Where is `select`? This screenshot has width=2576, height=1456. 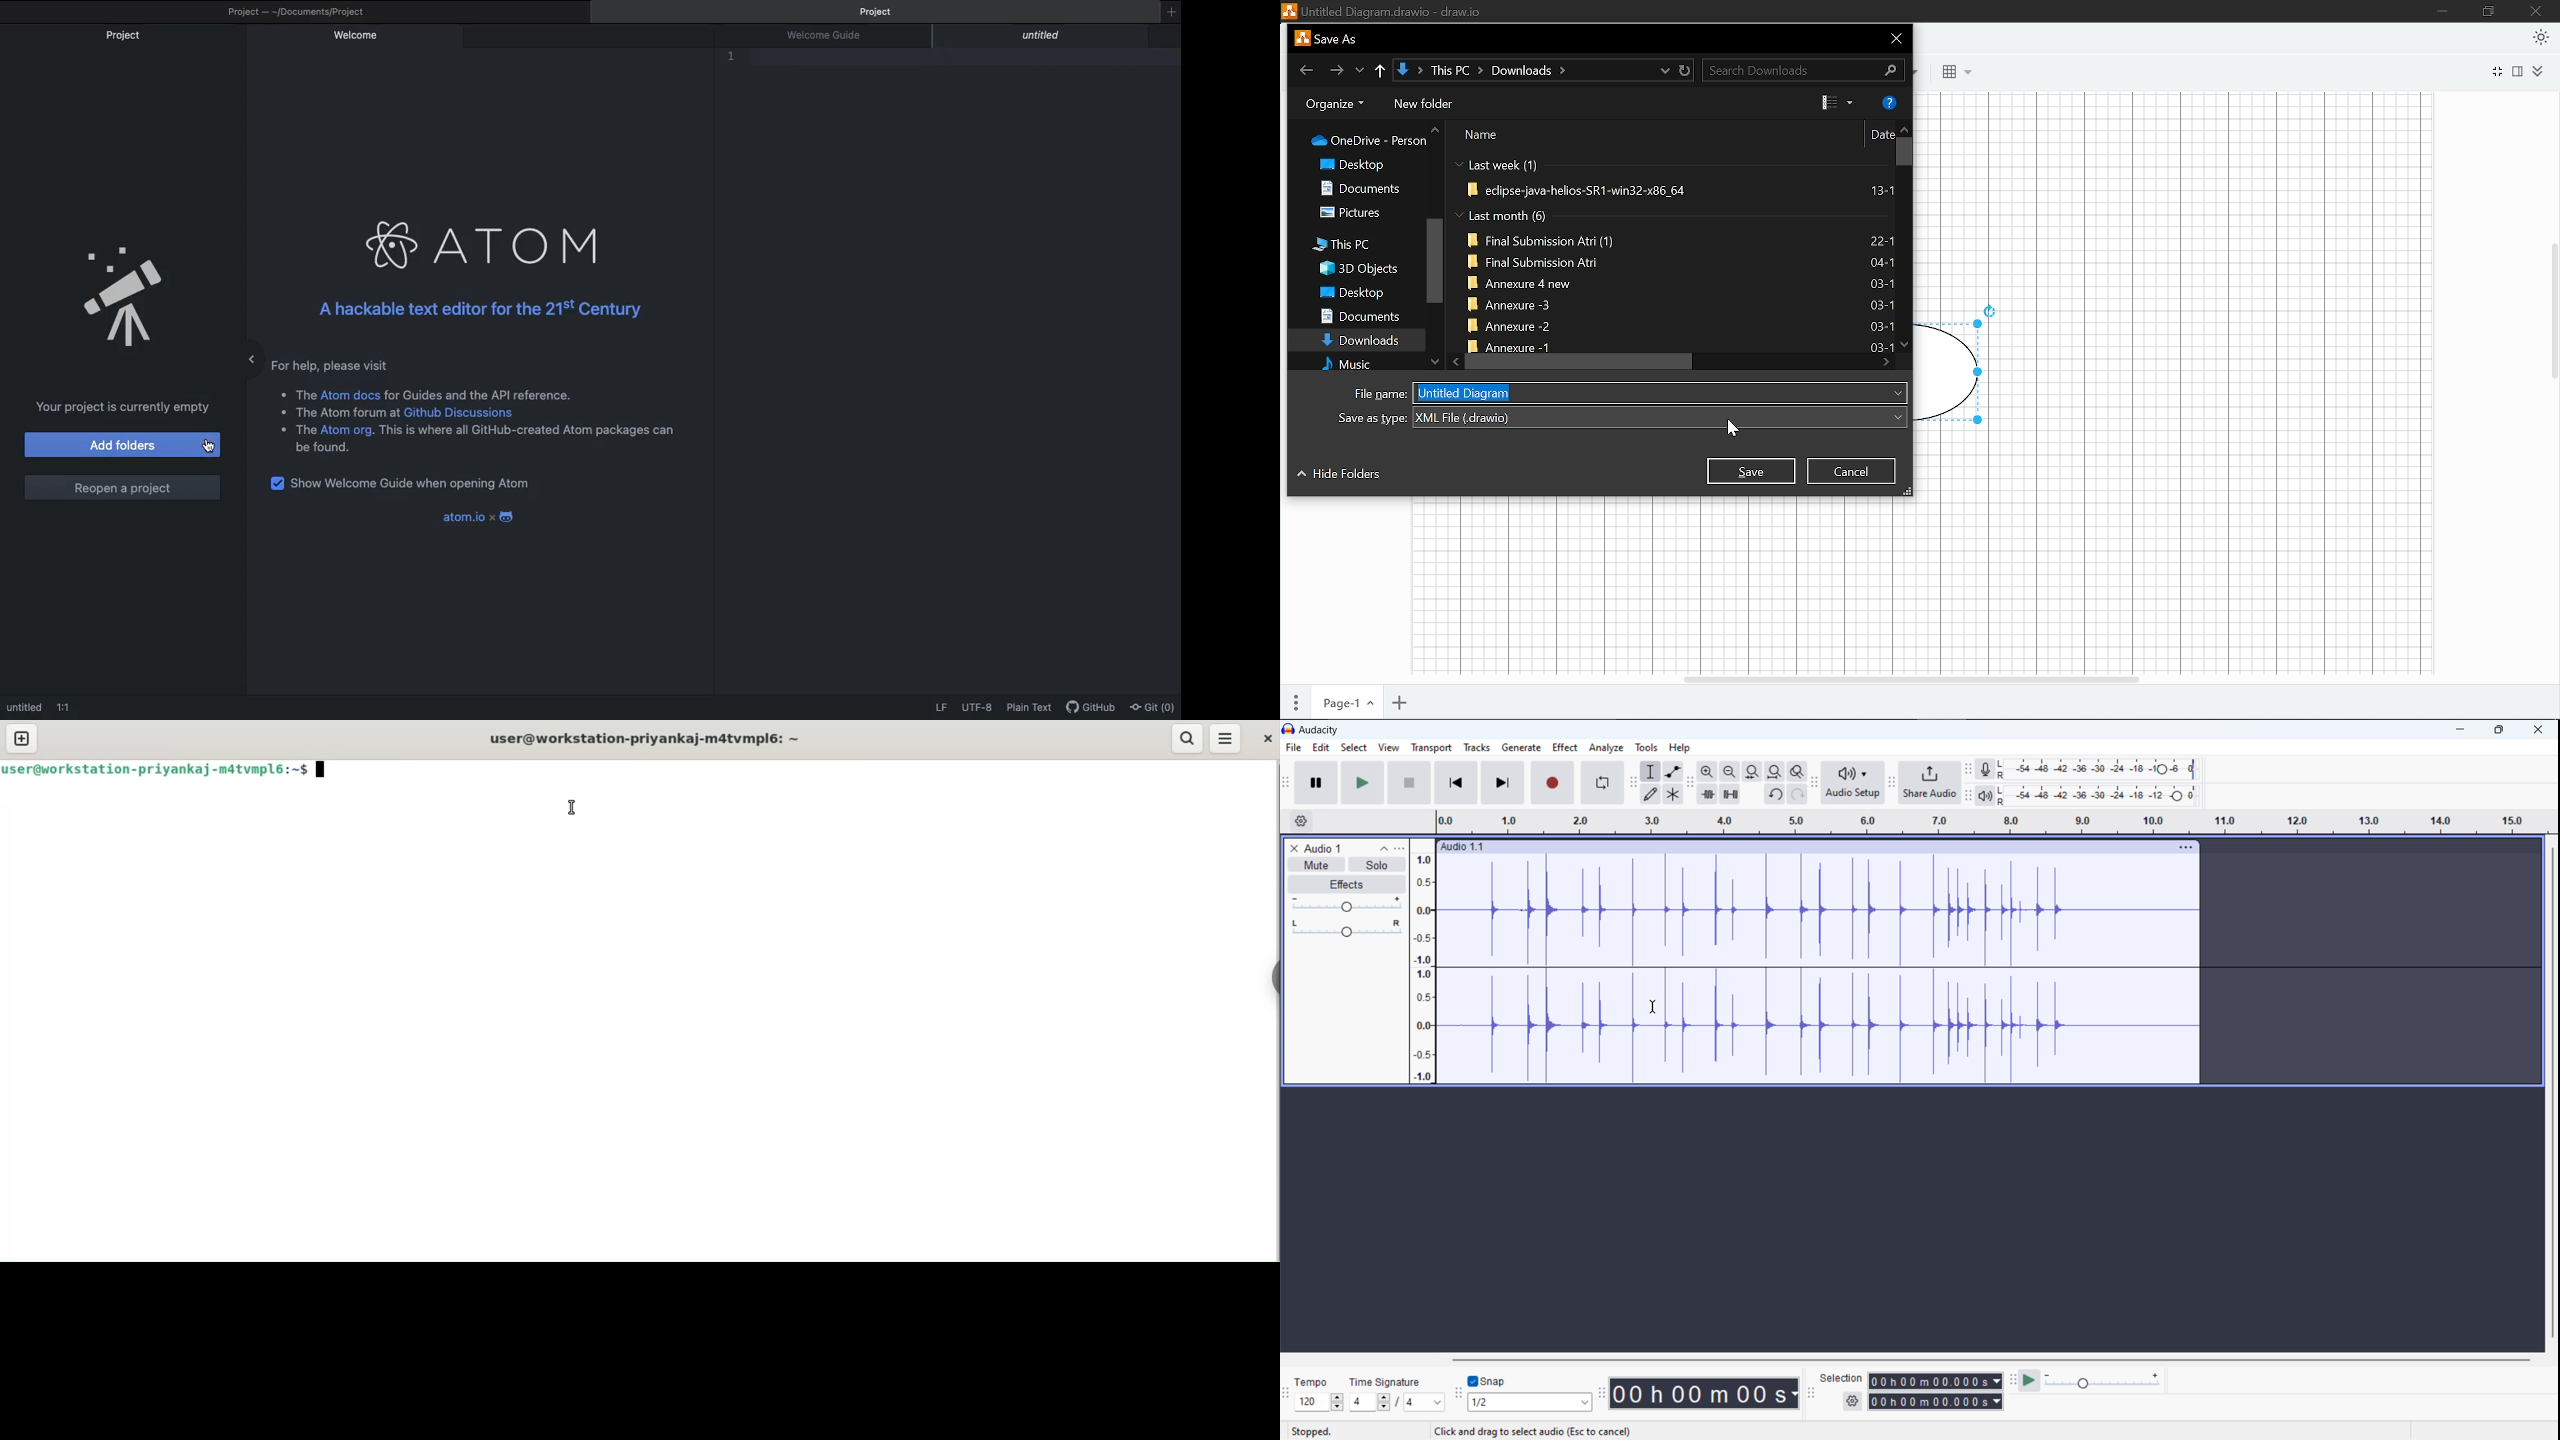
select is located at coordinates (1354, 747).